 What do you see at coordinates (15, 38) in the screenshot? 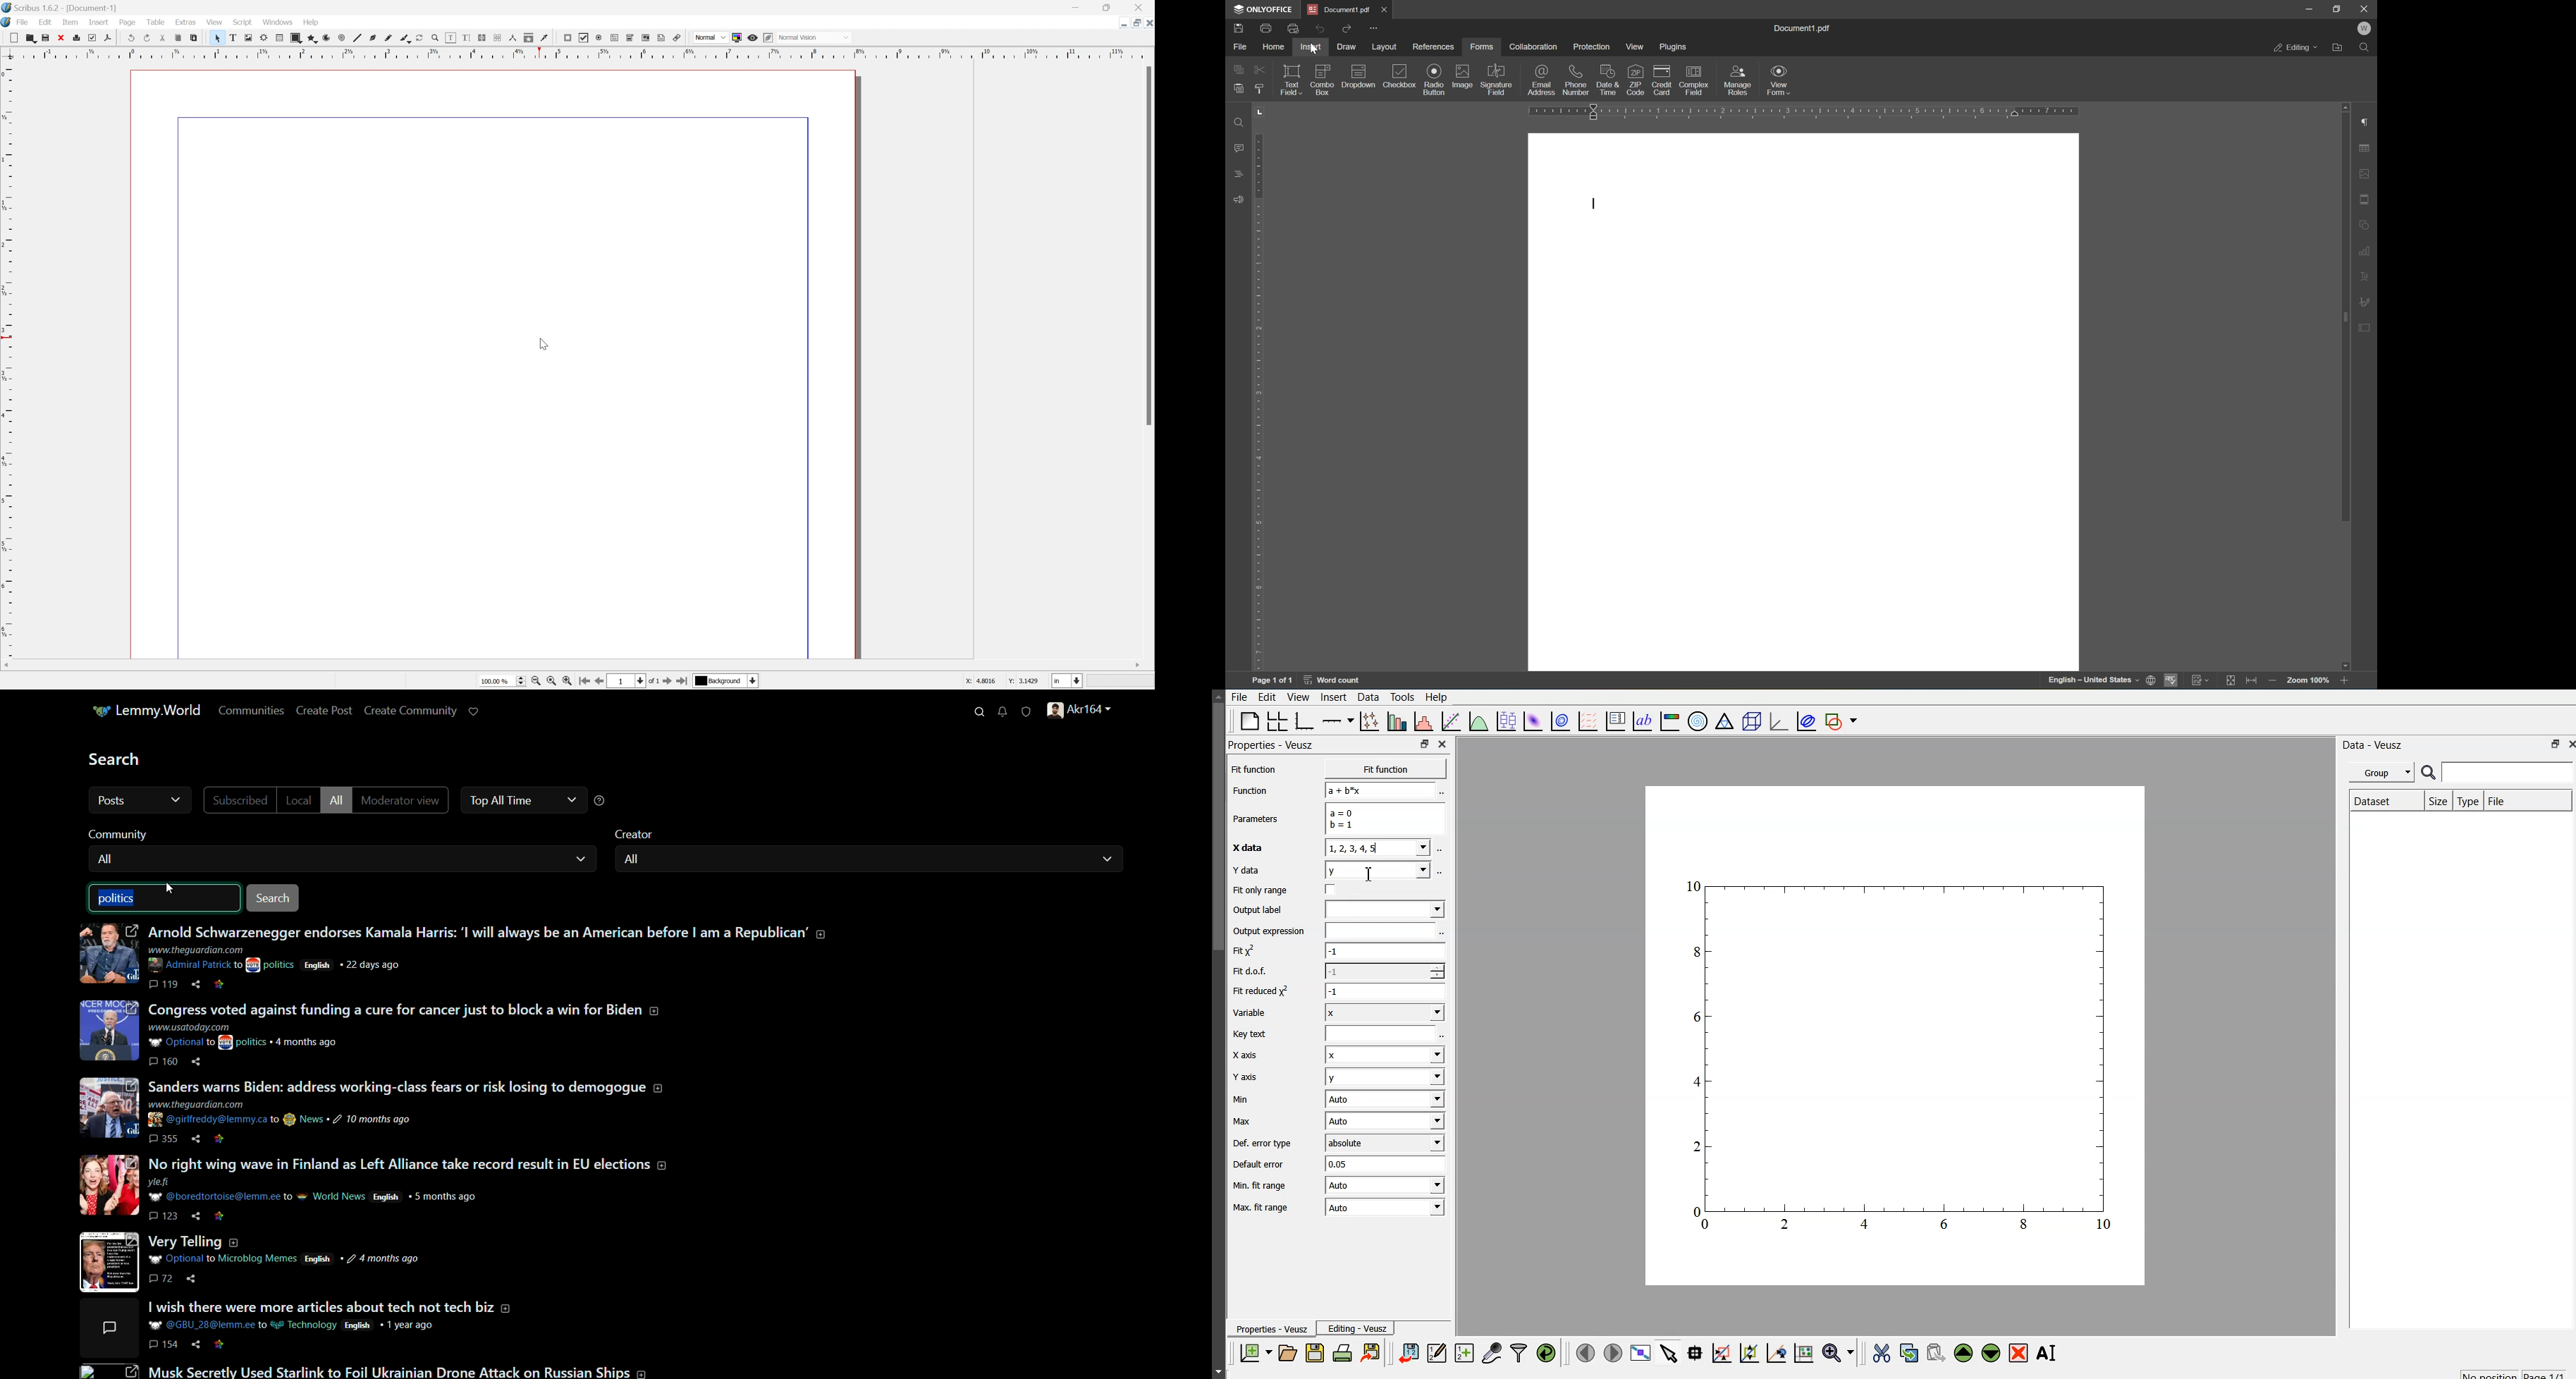
I see `new` at bounding box center [15, 38].